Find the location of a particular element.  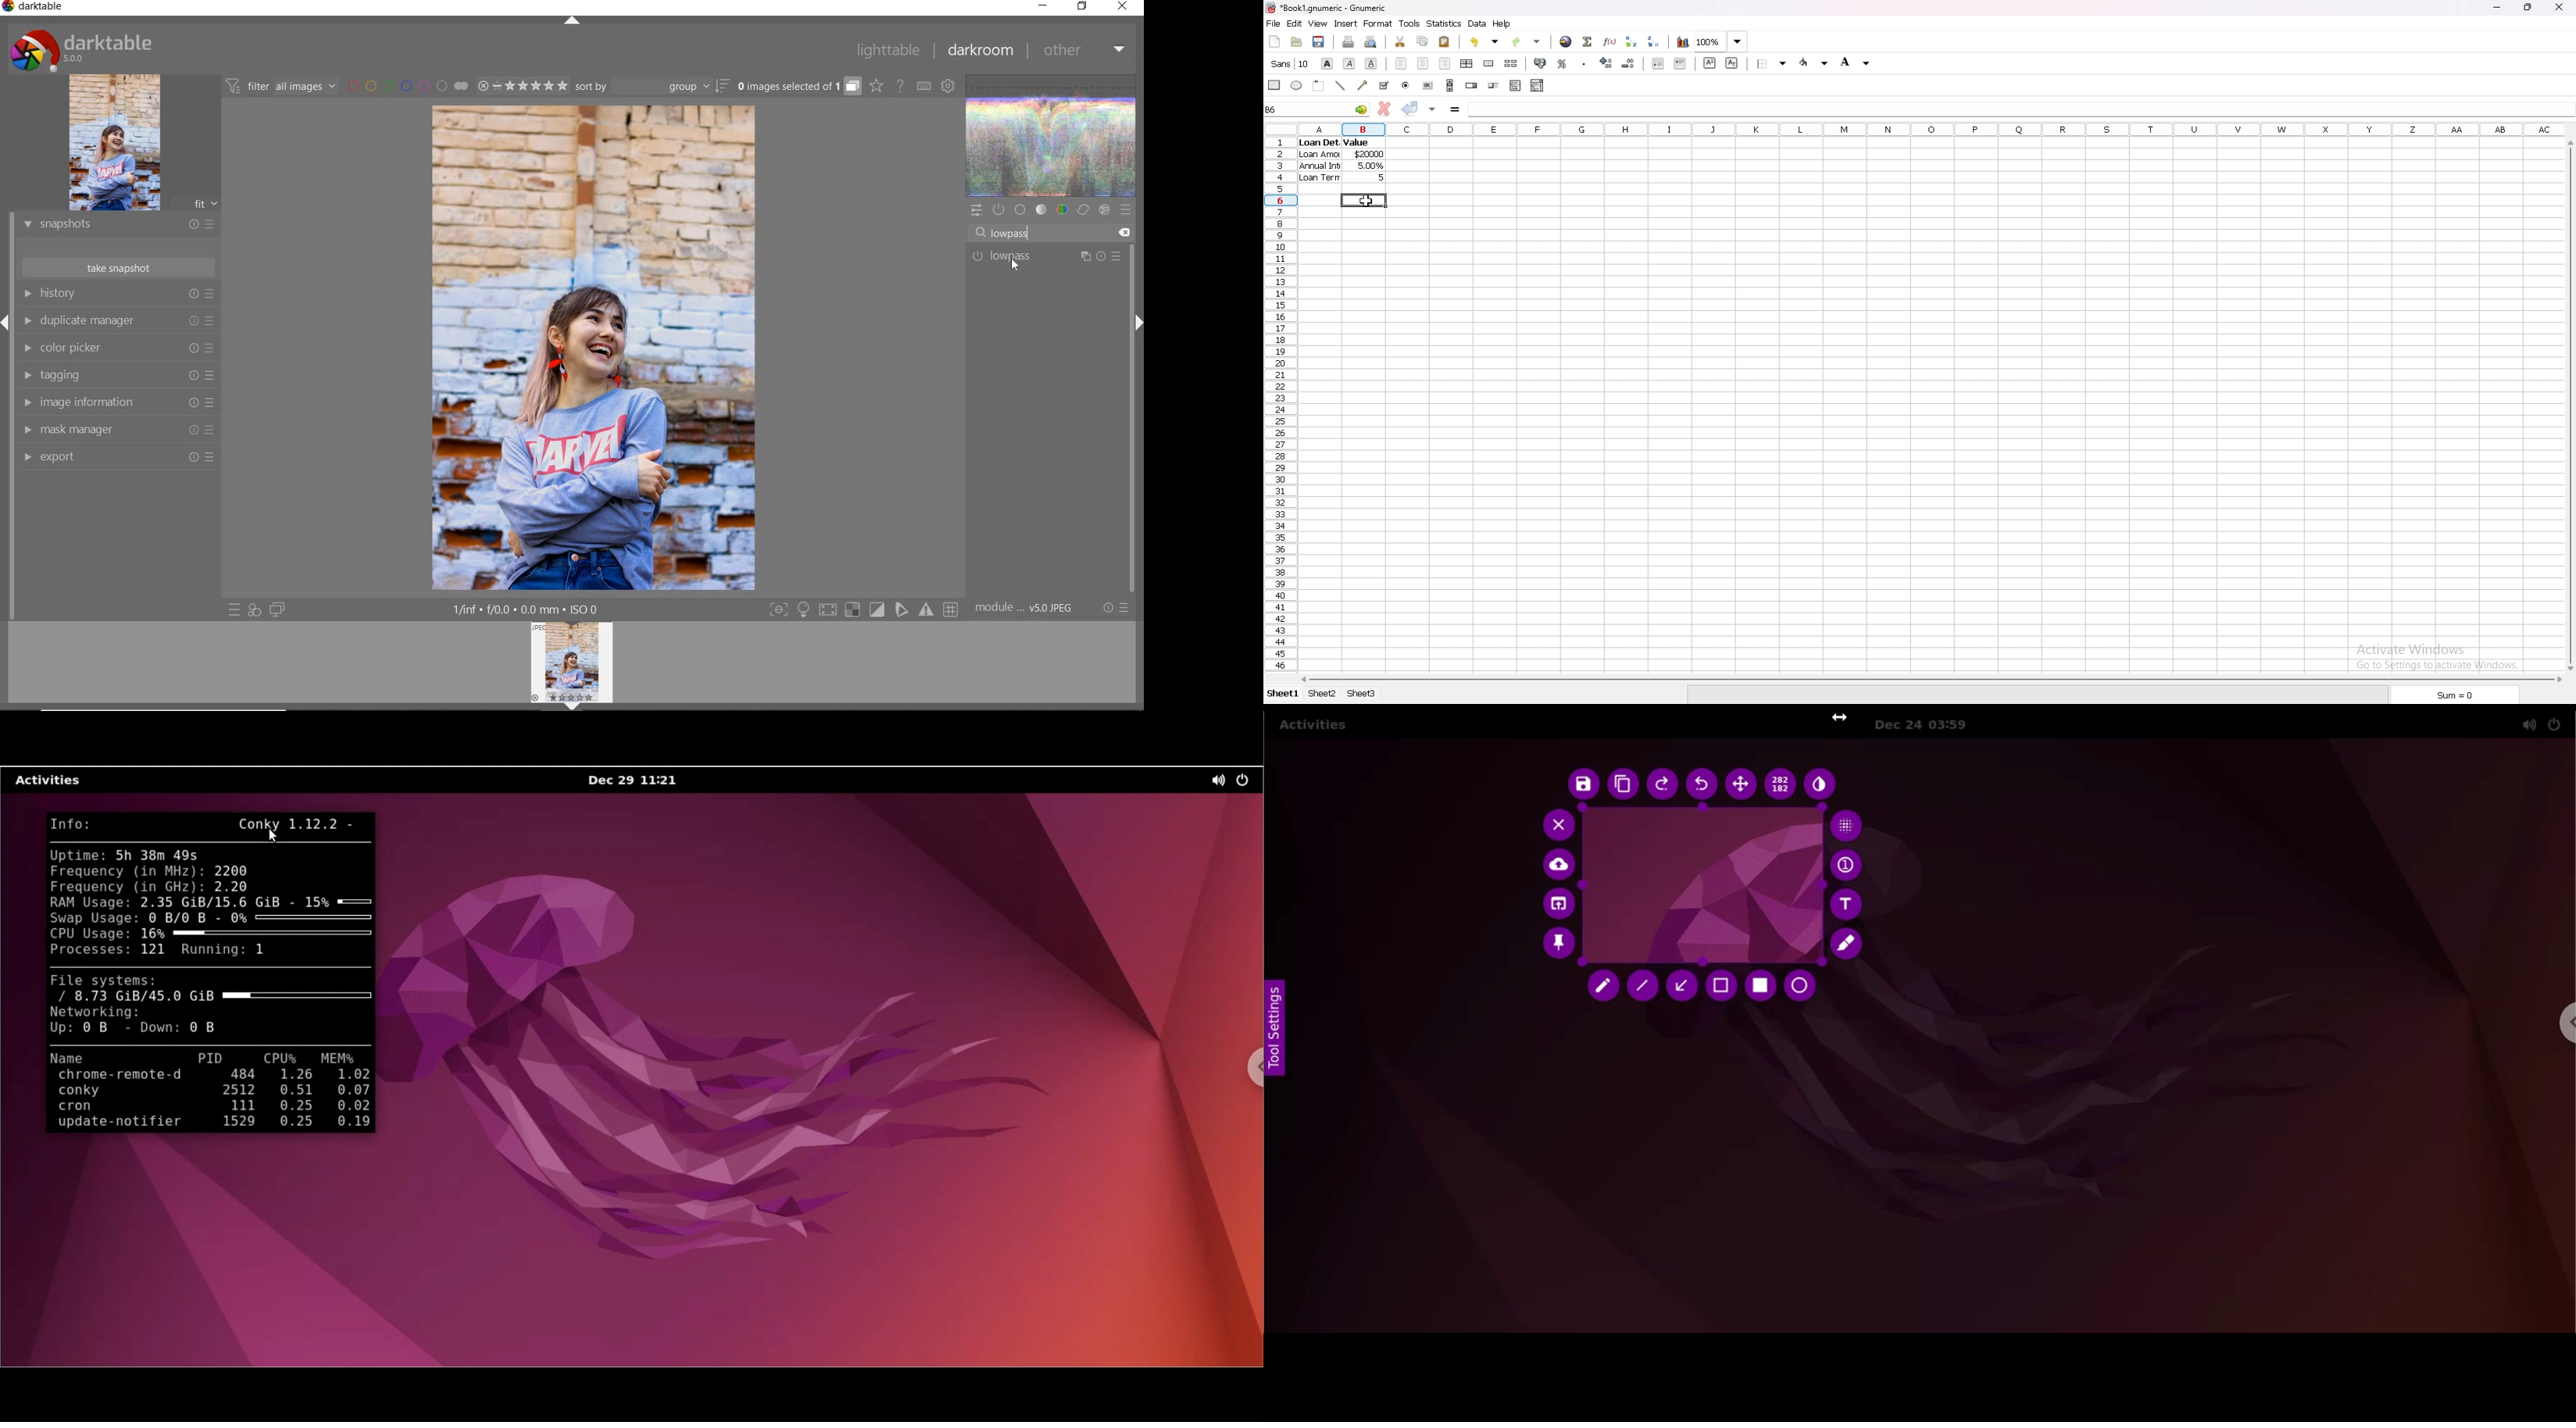

background is located at coordinates (1855, 62).